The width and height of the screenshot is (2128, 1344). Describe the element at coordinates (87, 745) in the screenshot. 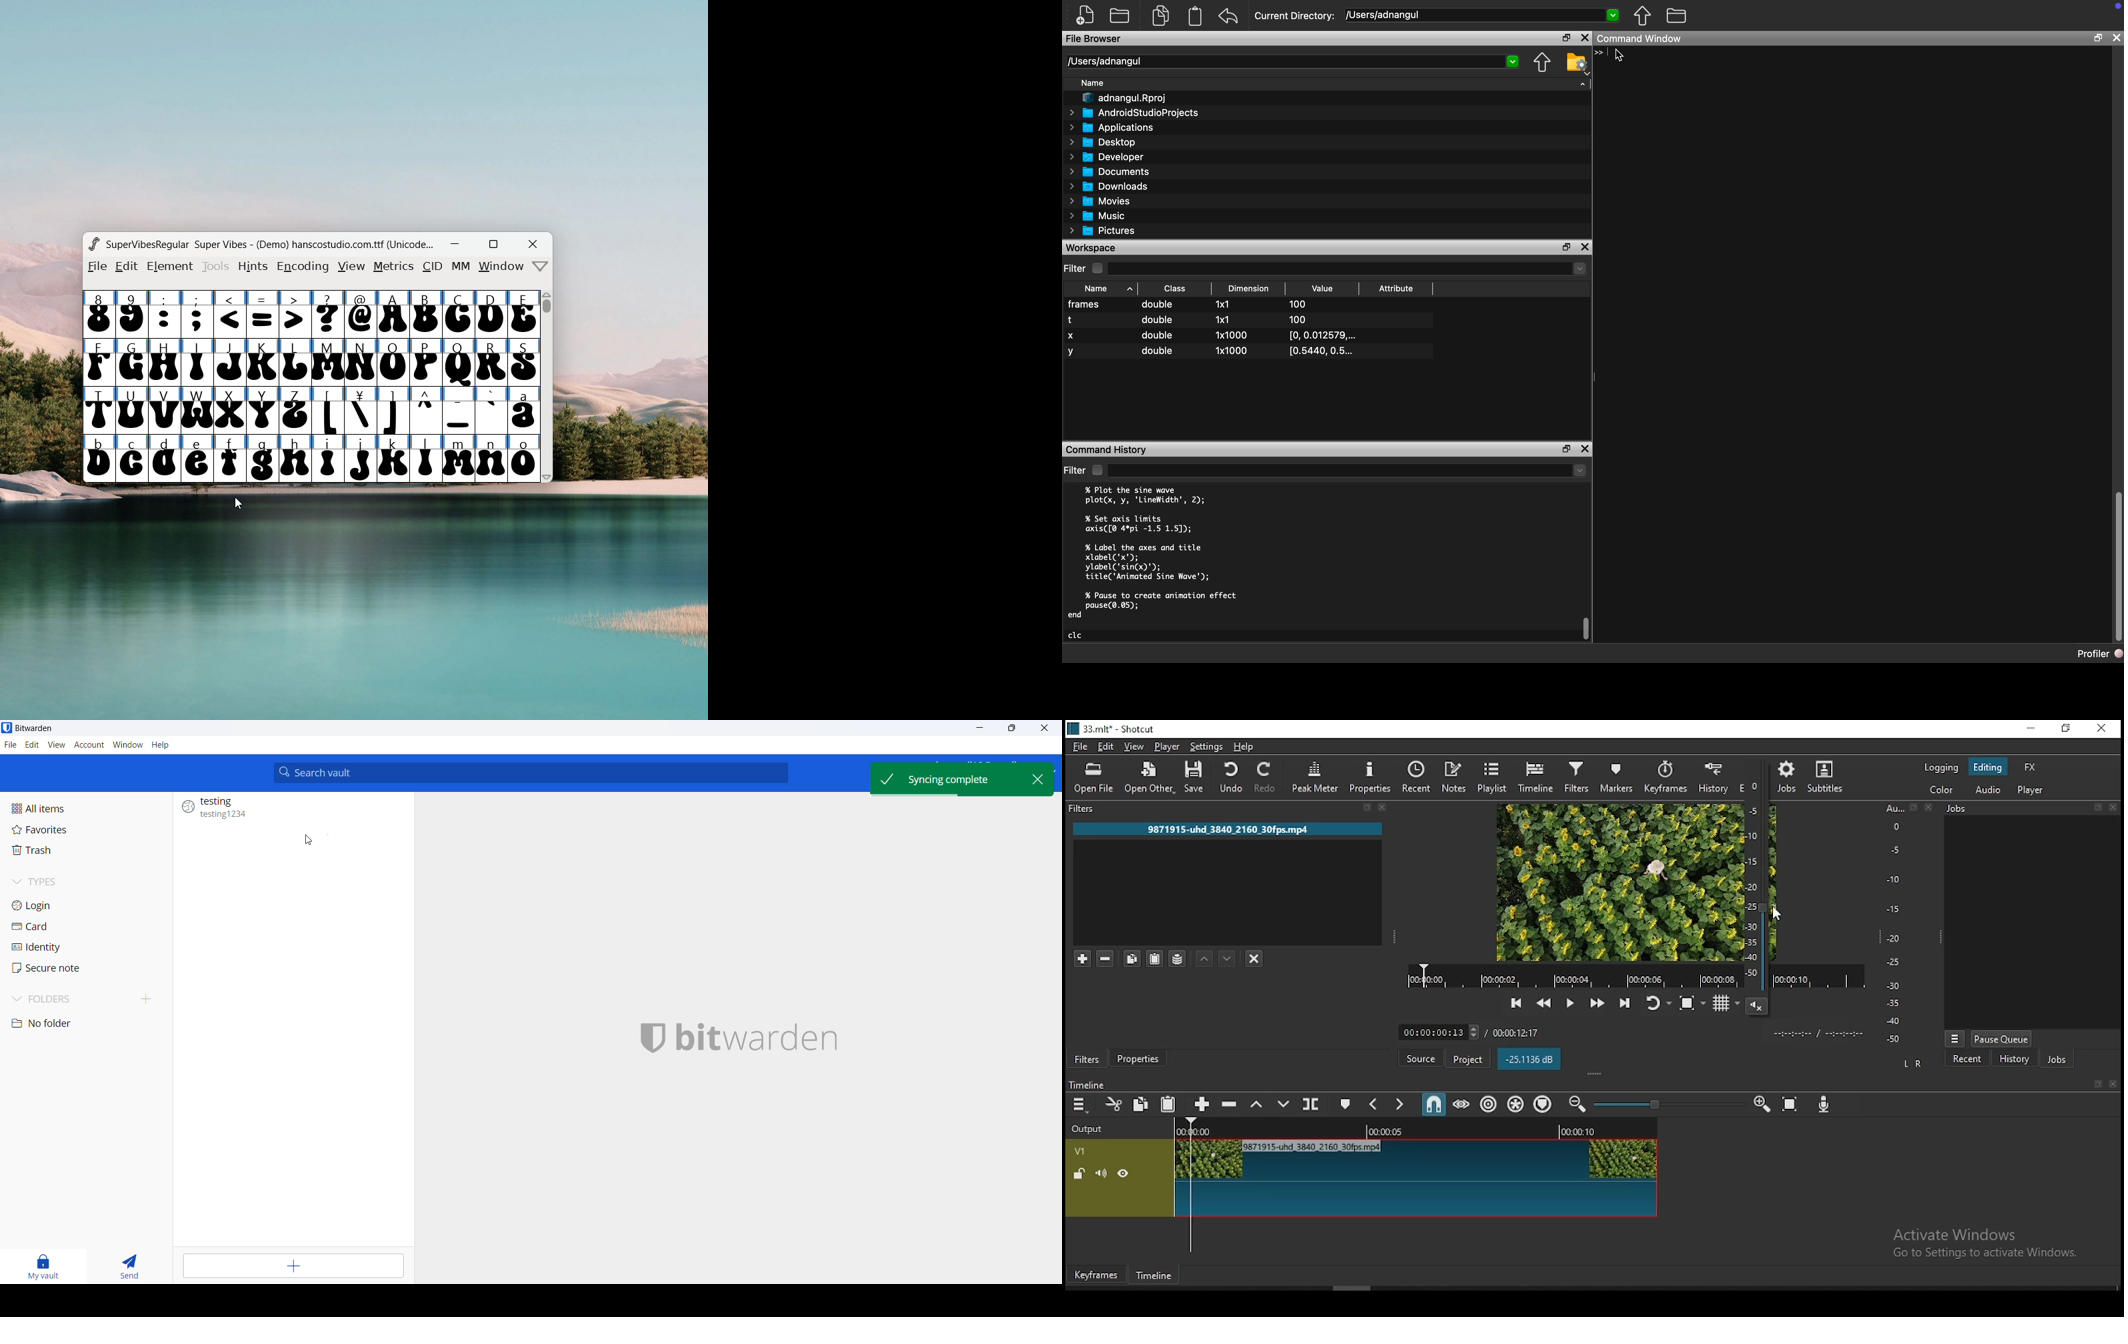

I see `account` at that location.